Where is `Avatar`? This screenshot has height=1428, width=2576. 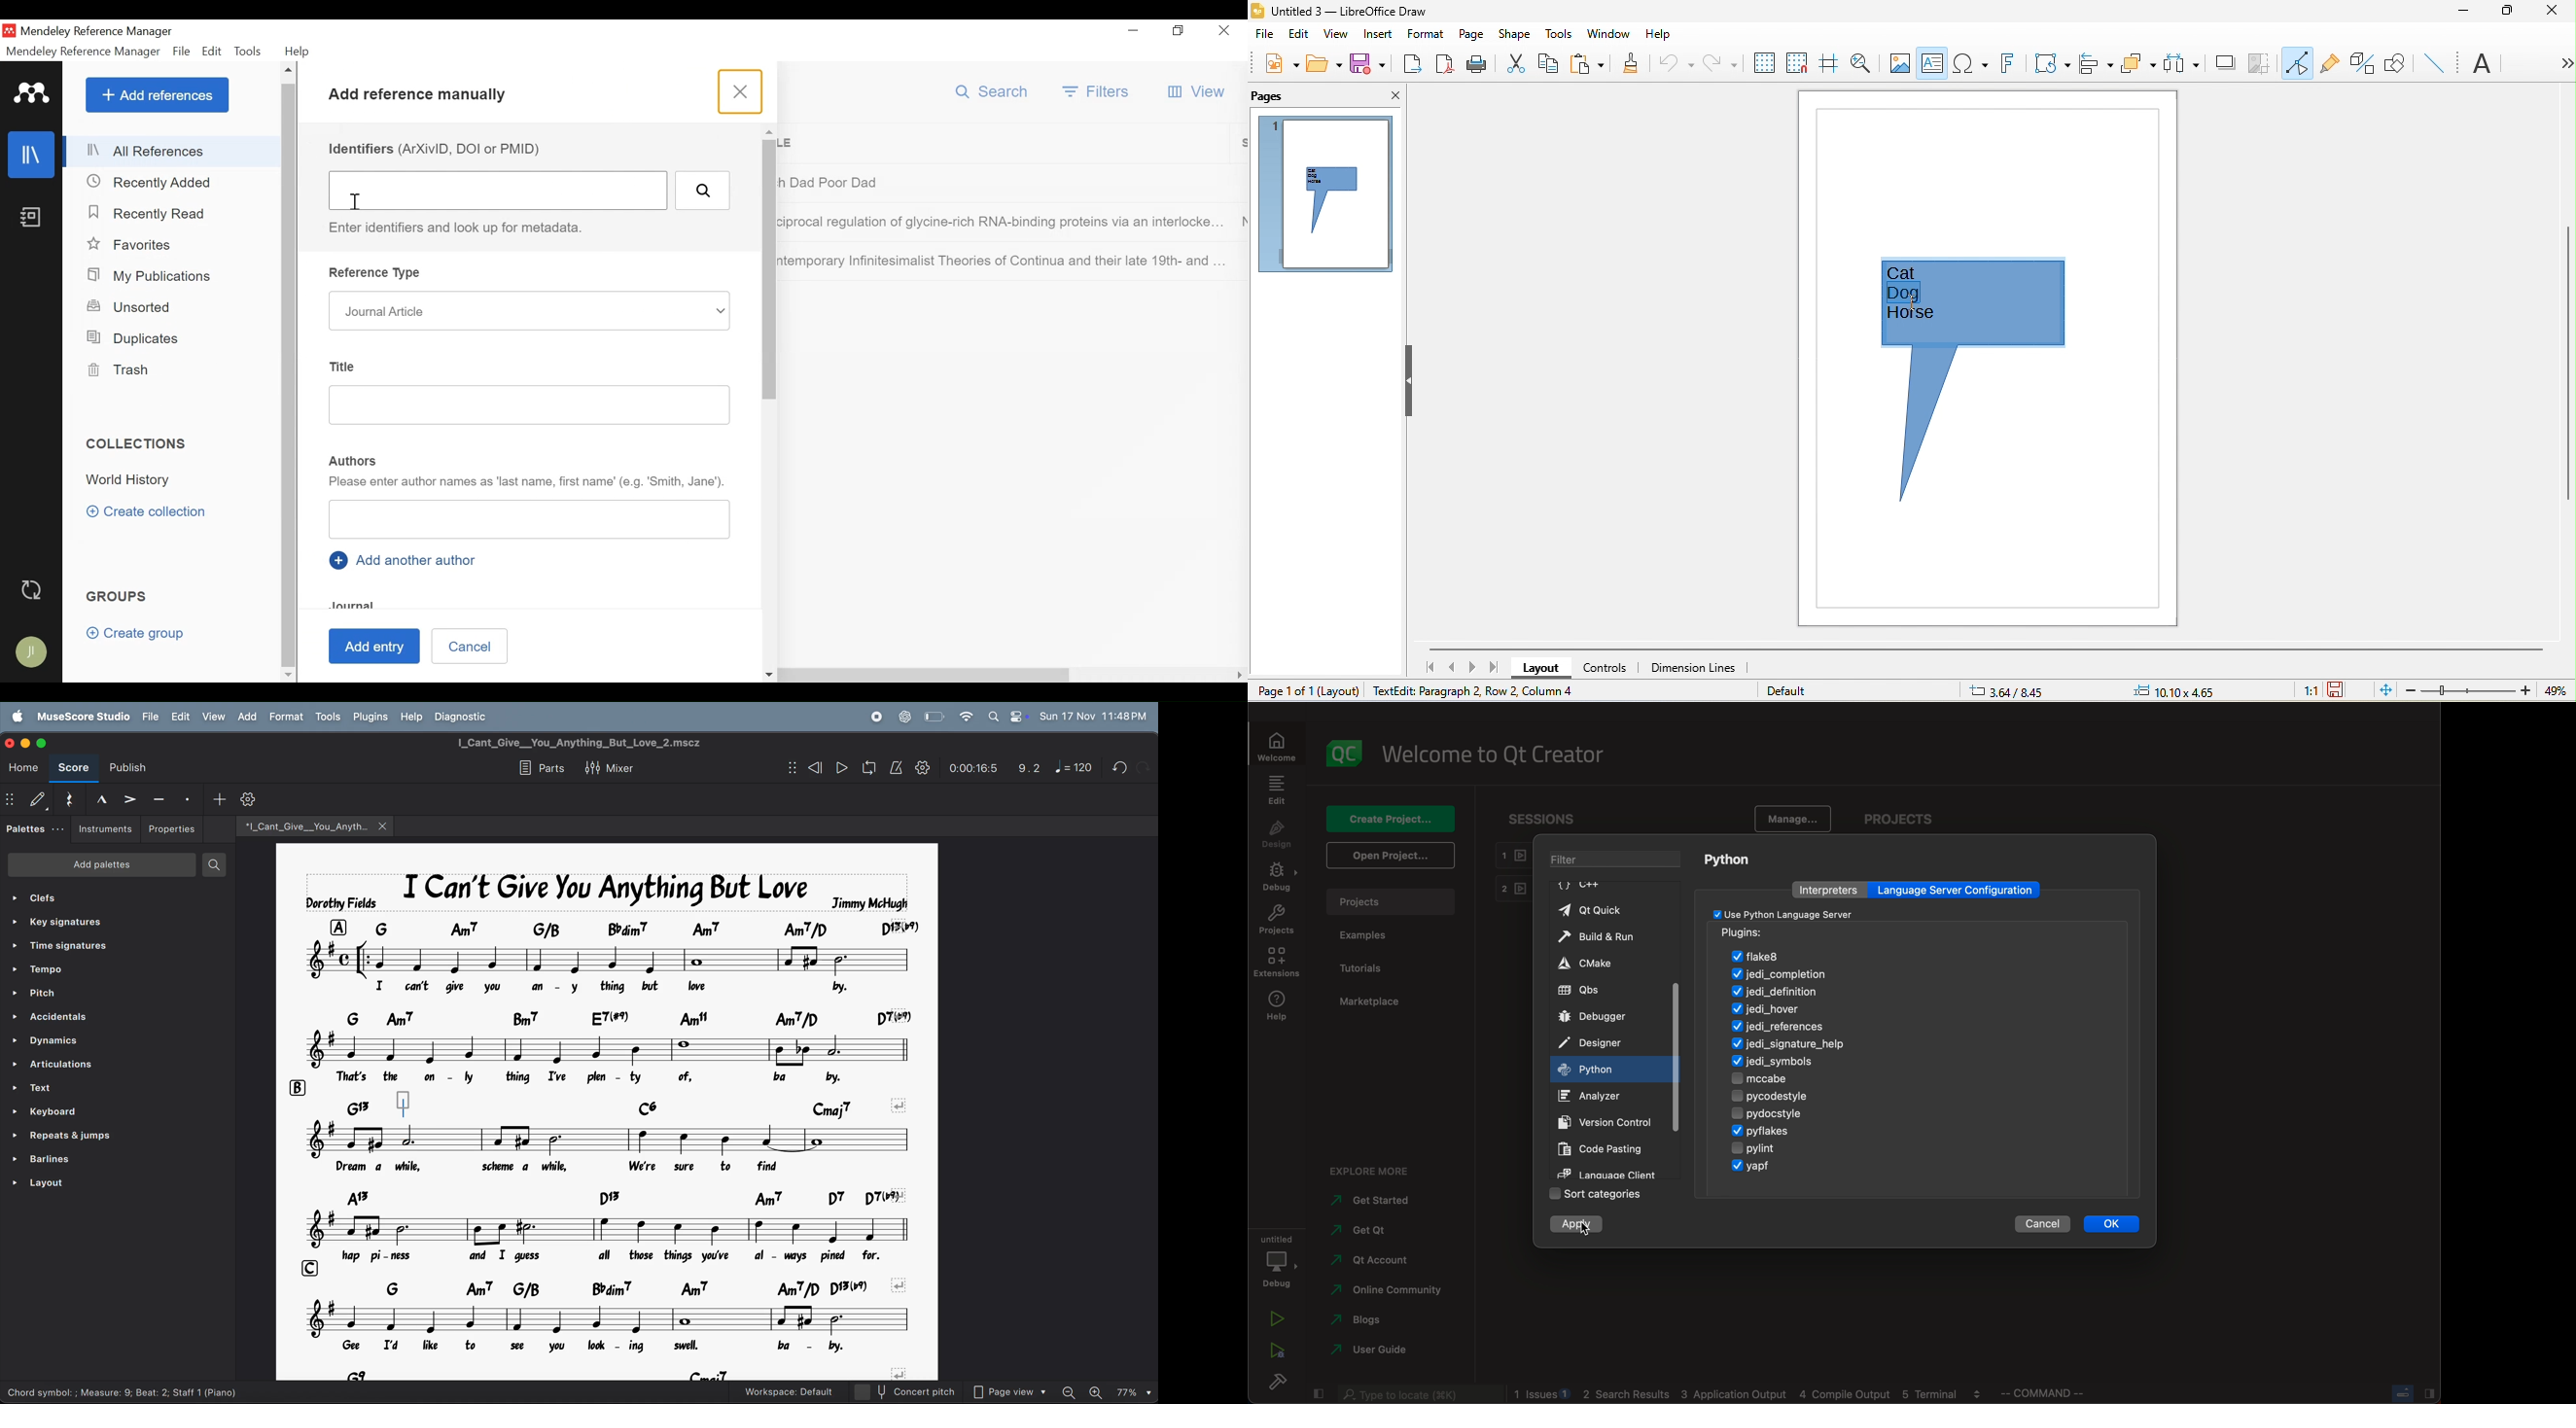 Avatar is located at coordinates (31, 652).